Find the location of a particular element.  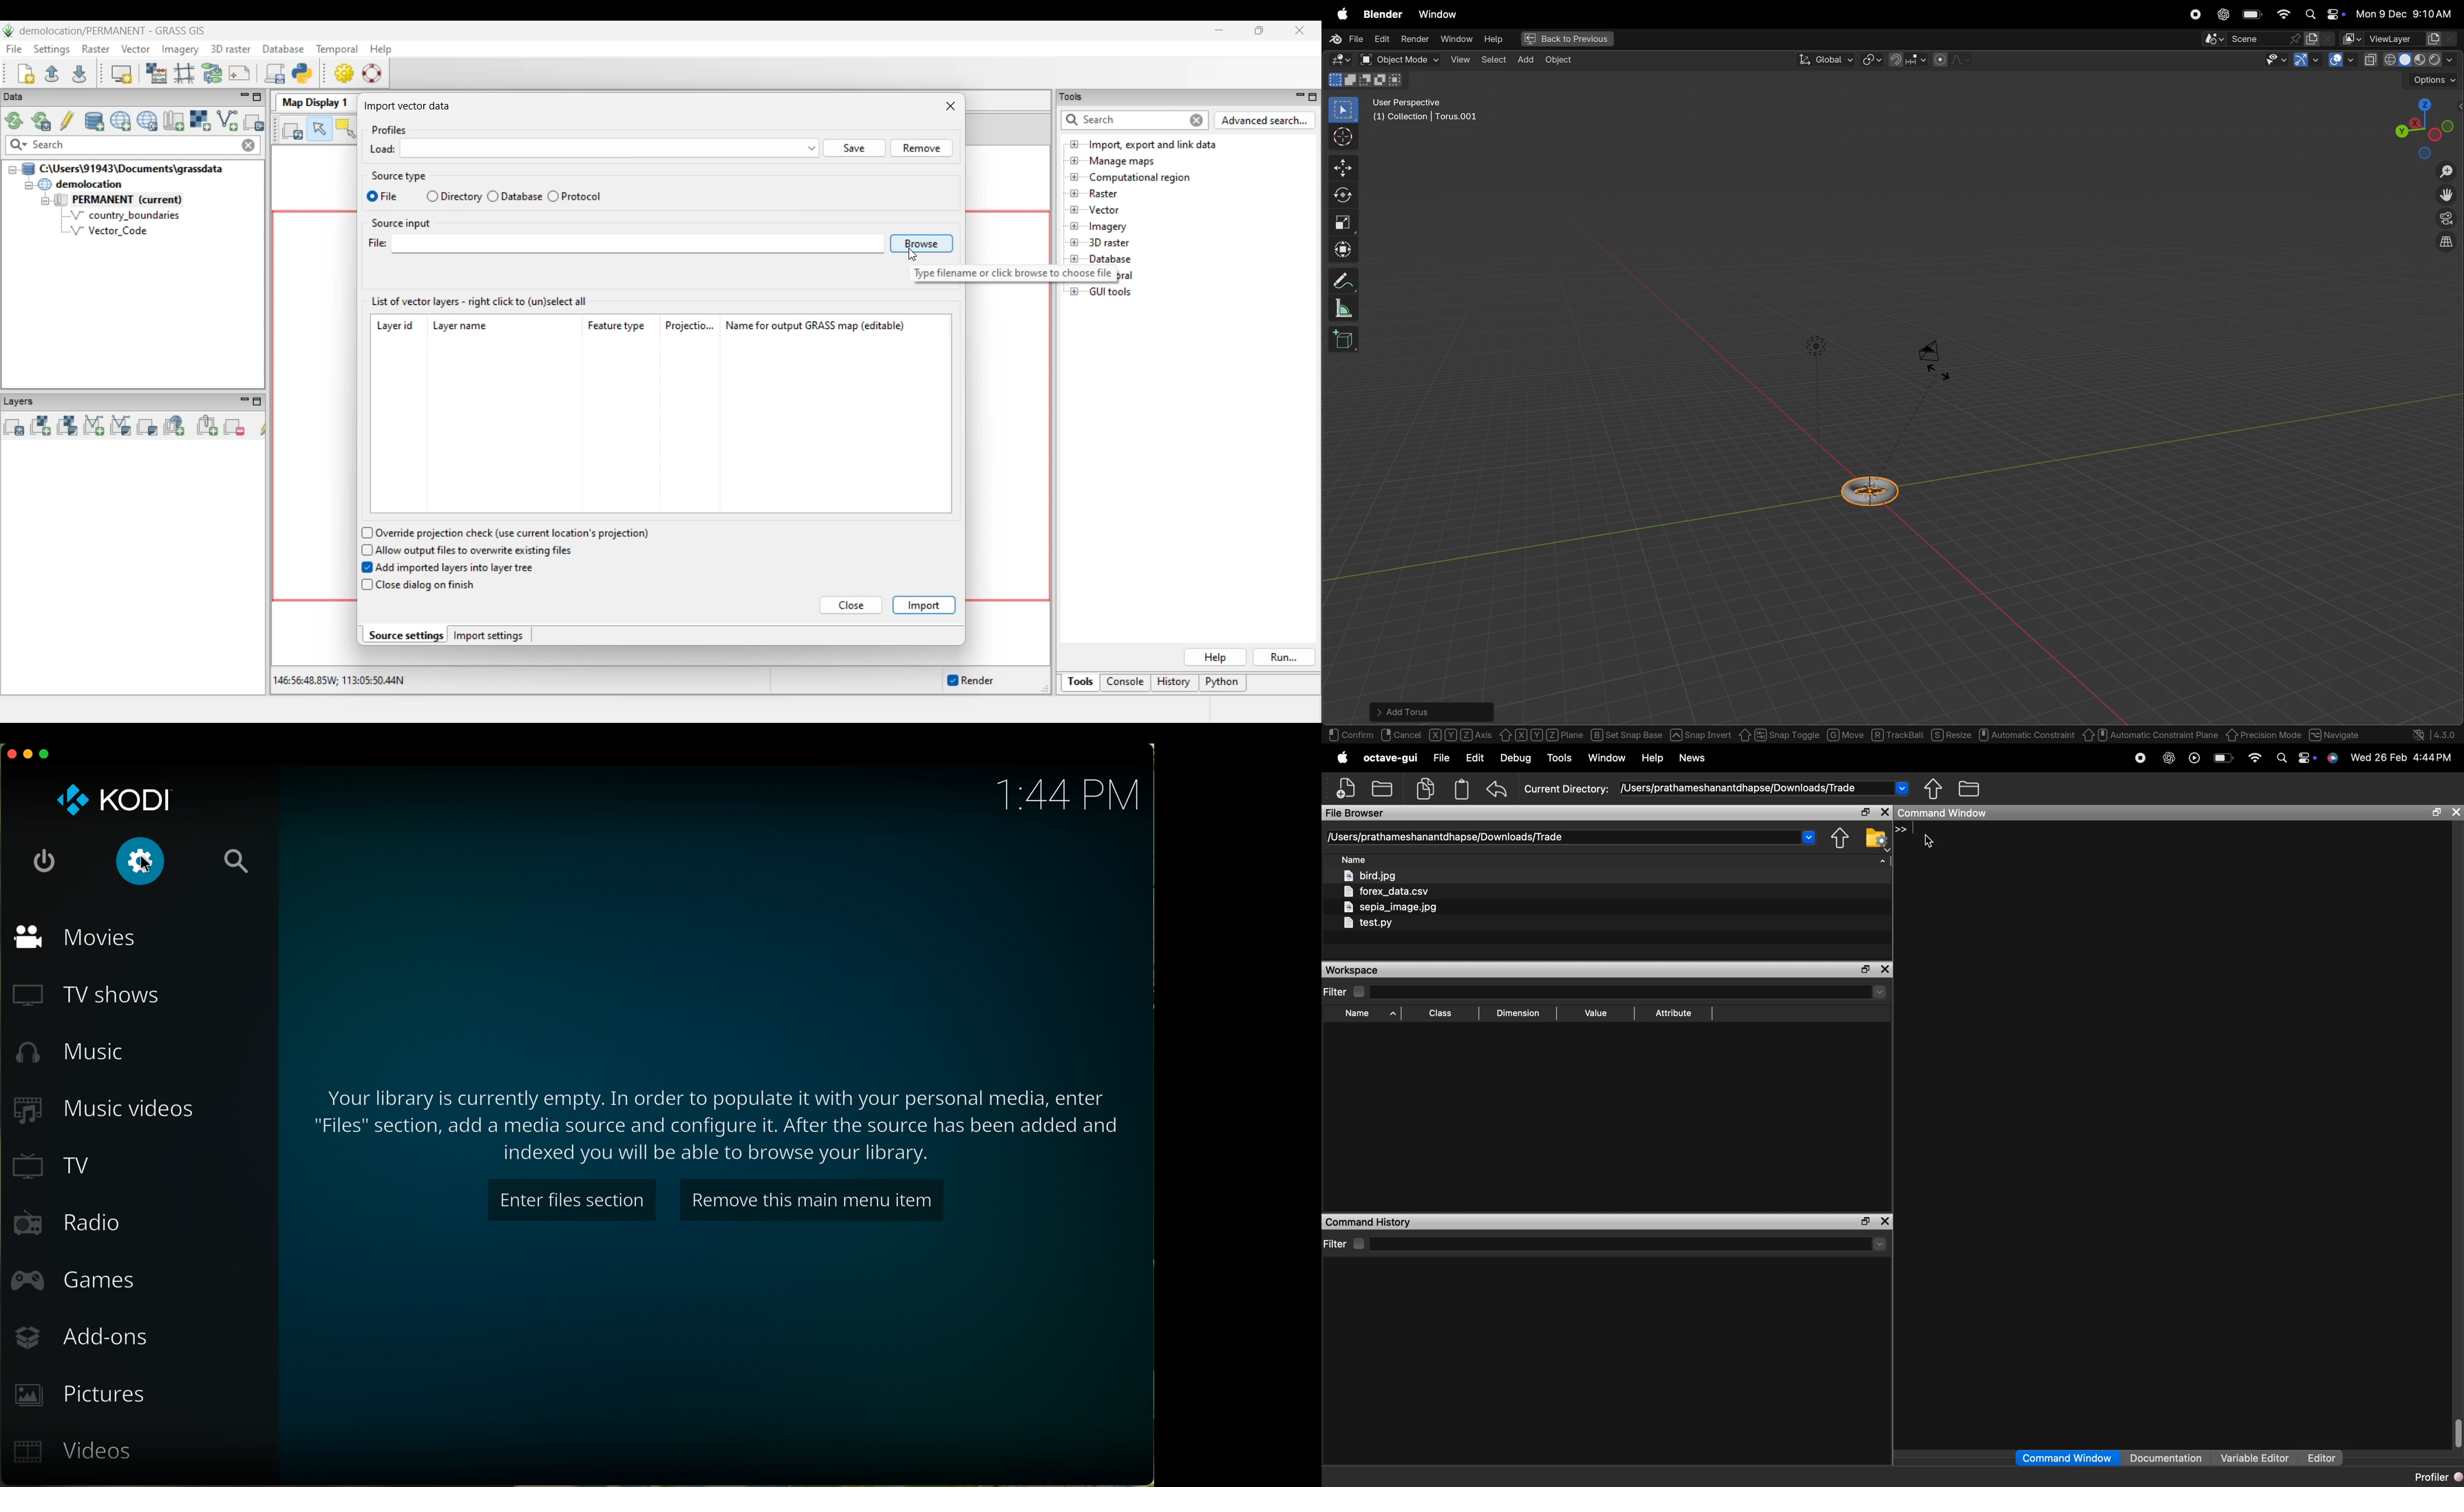

annotate is located at coordinates (1344, 279).